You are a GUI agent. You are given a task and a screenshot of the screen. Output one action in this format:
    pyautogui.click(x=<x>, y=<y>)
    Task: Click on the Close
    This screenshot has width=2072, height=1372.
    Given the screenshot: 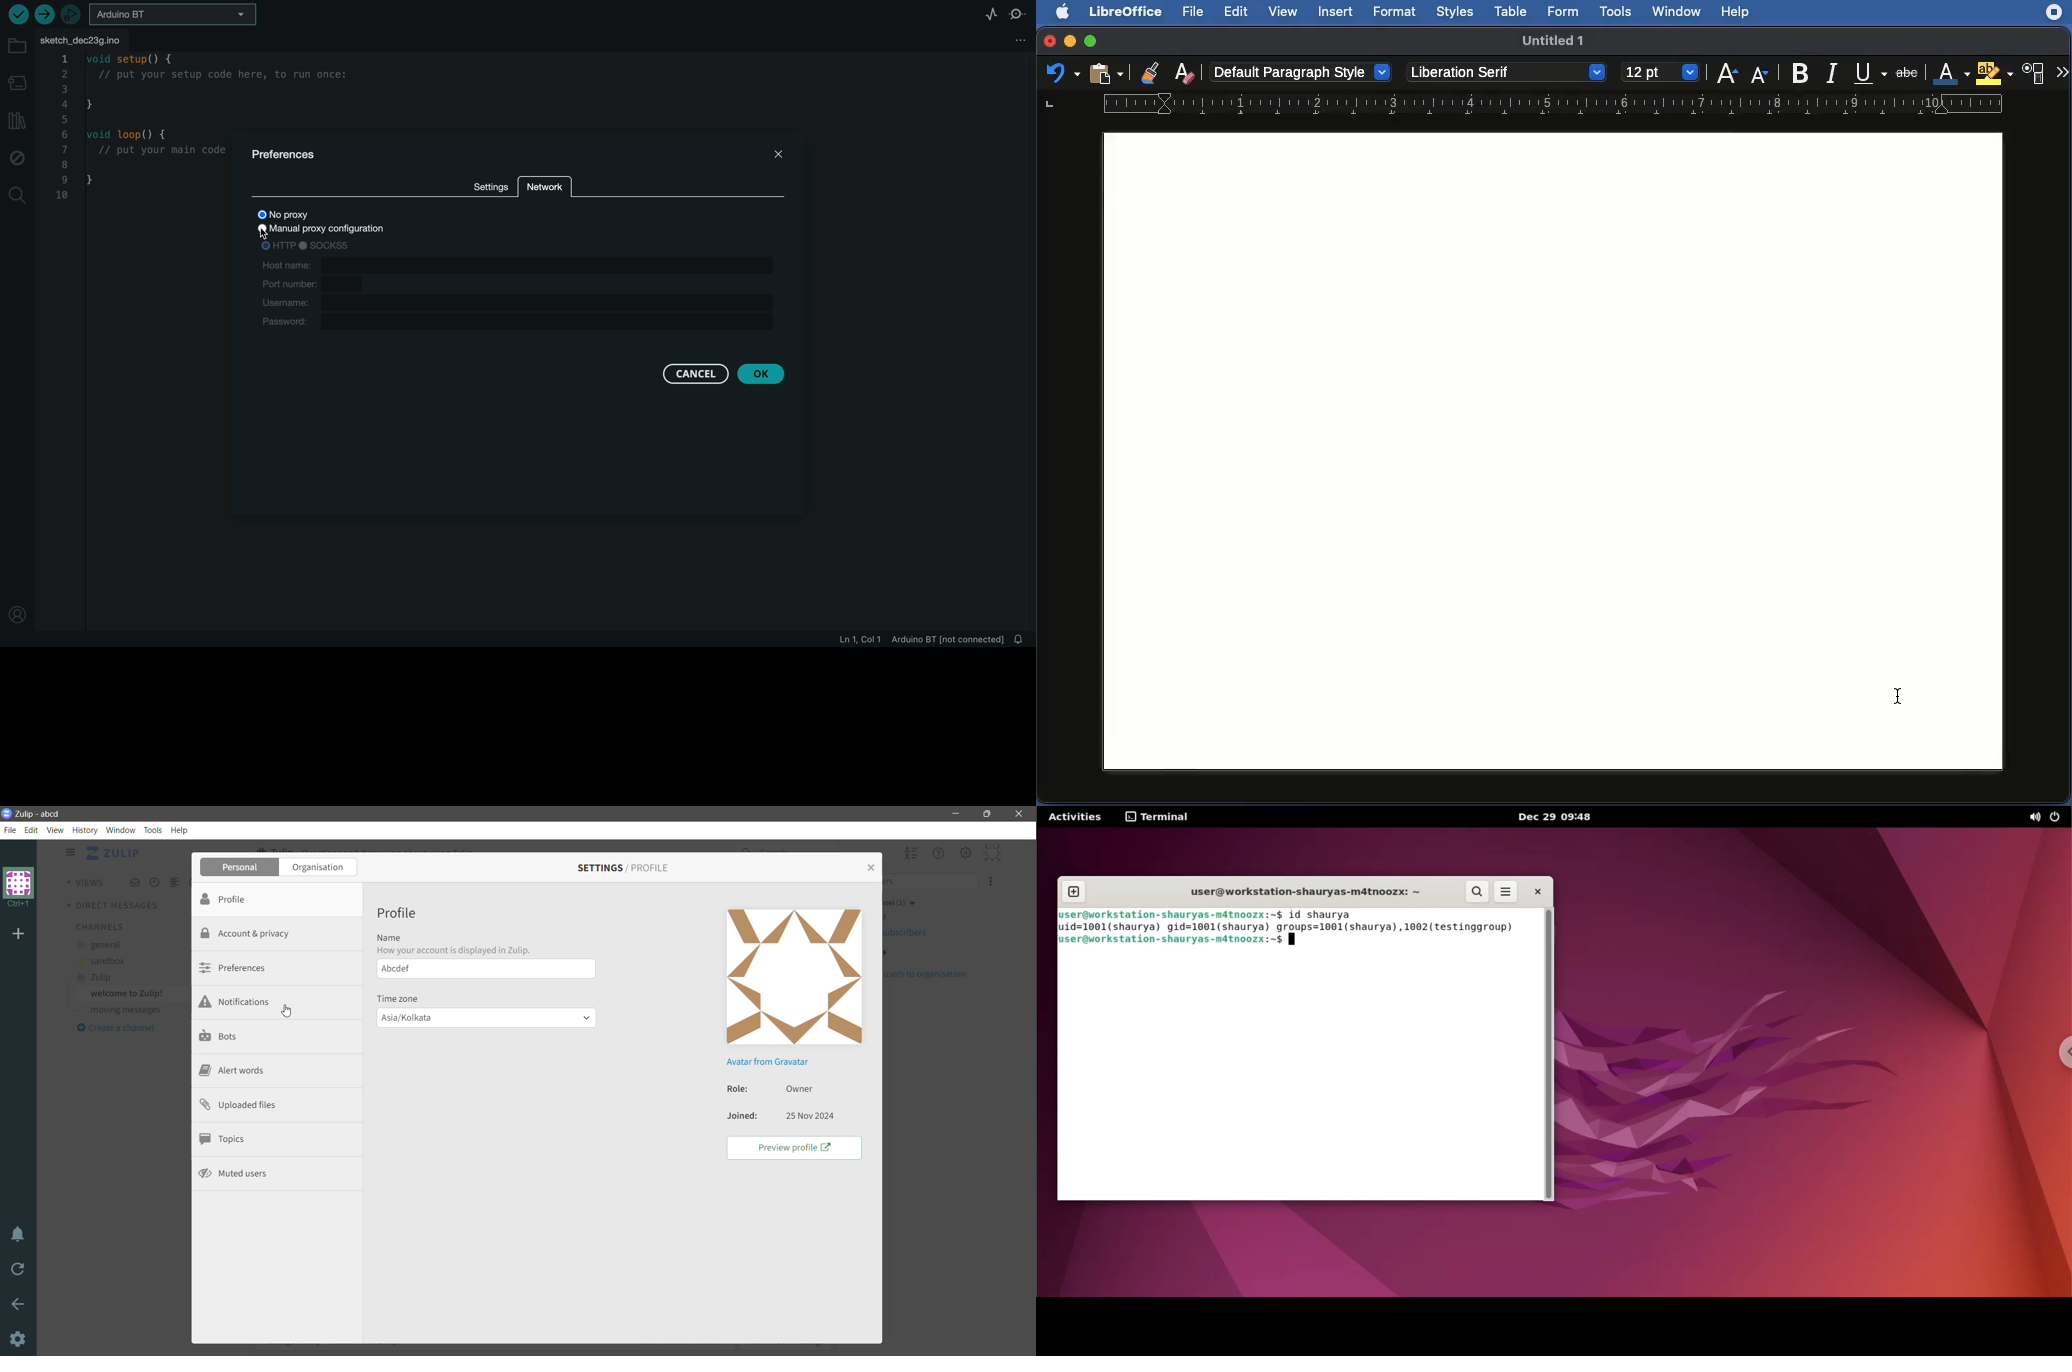 What is the action you would take?
    pyautogui.click(x=1019, y=814)
    